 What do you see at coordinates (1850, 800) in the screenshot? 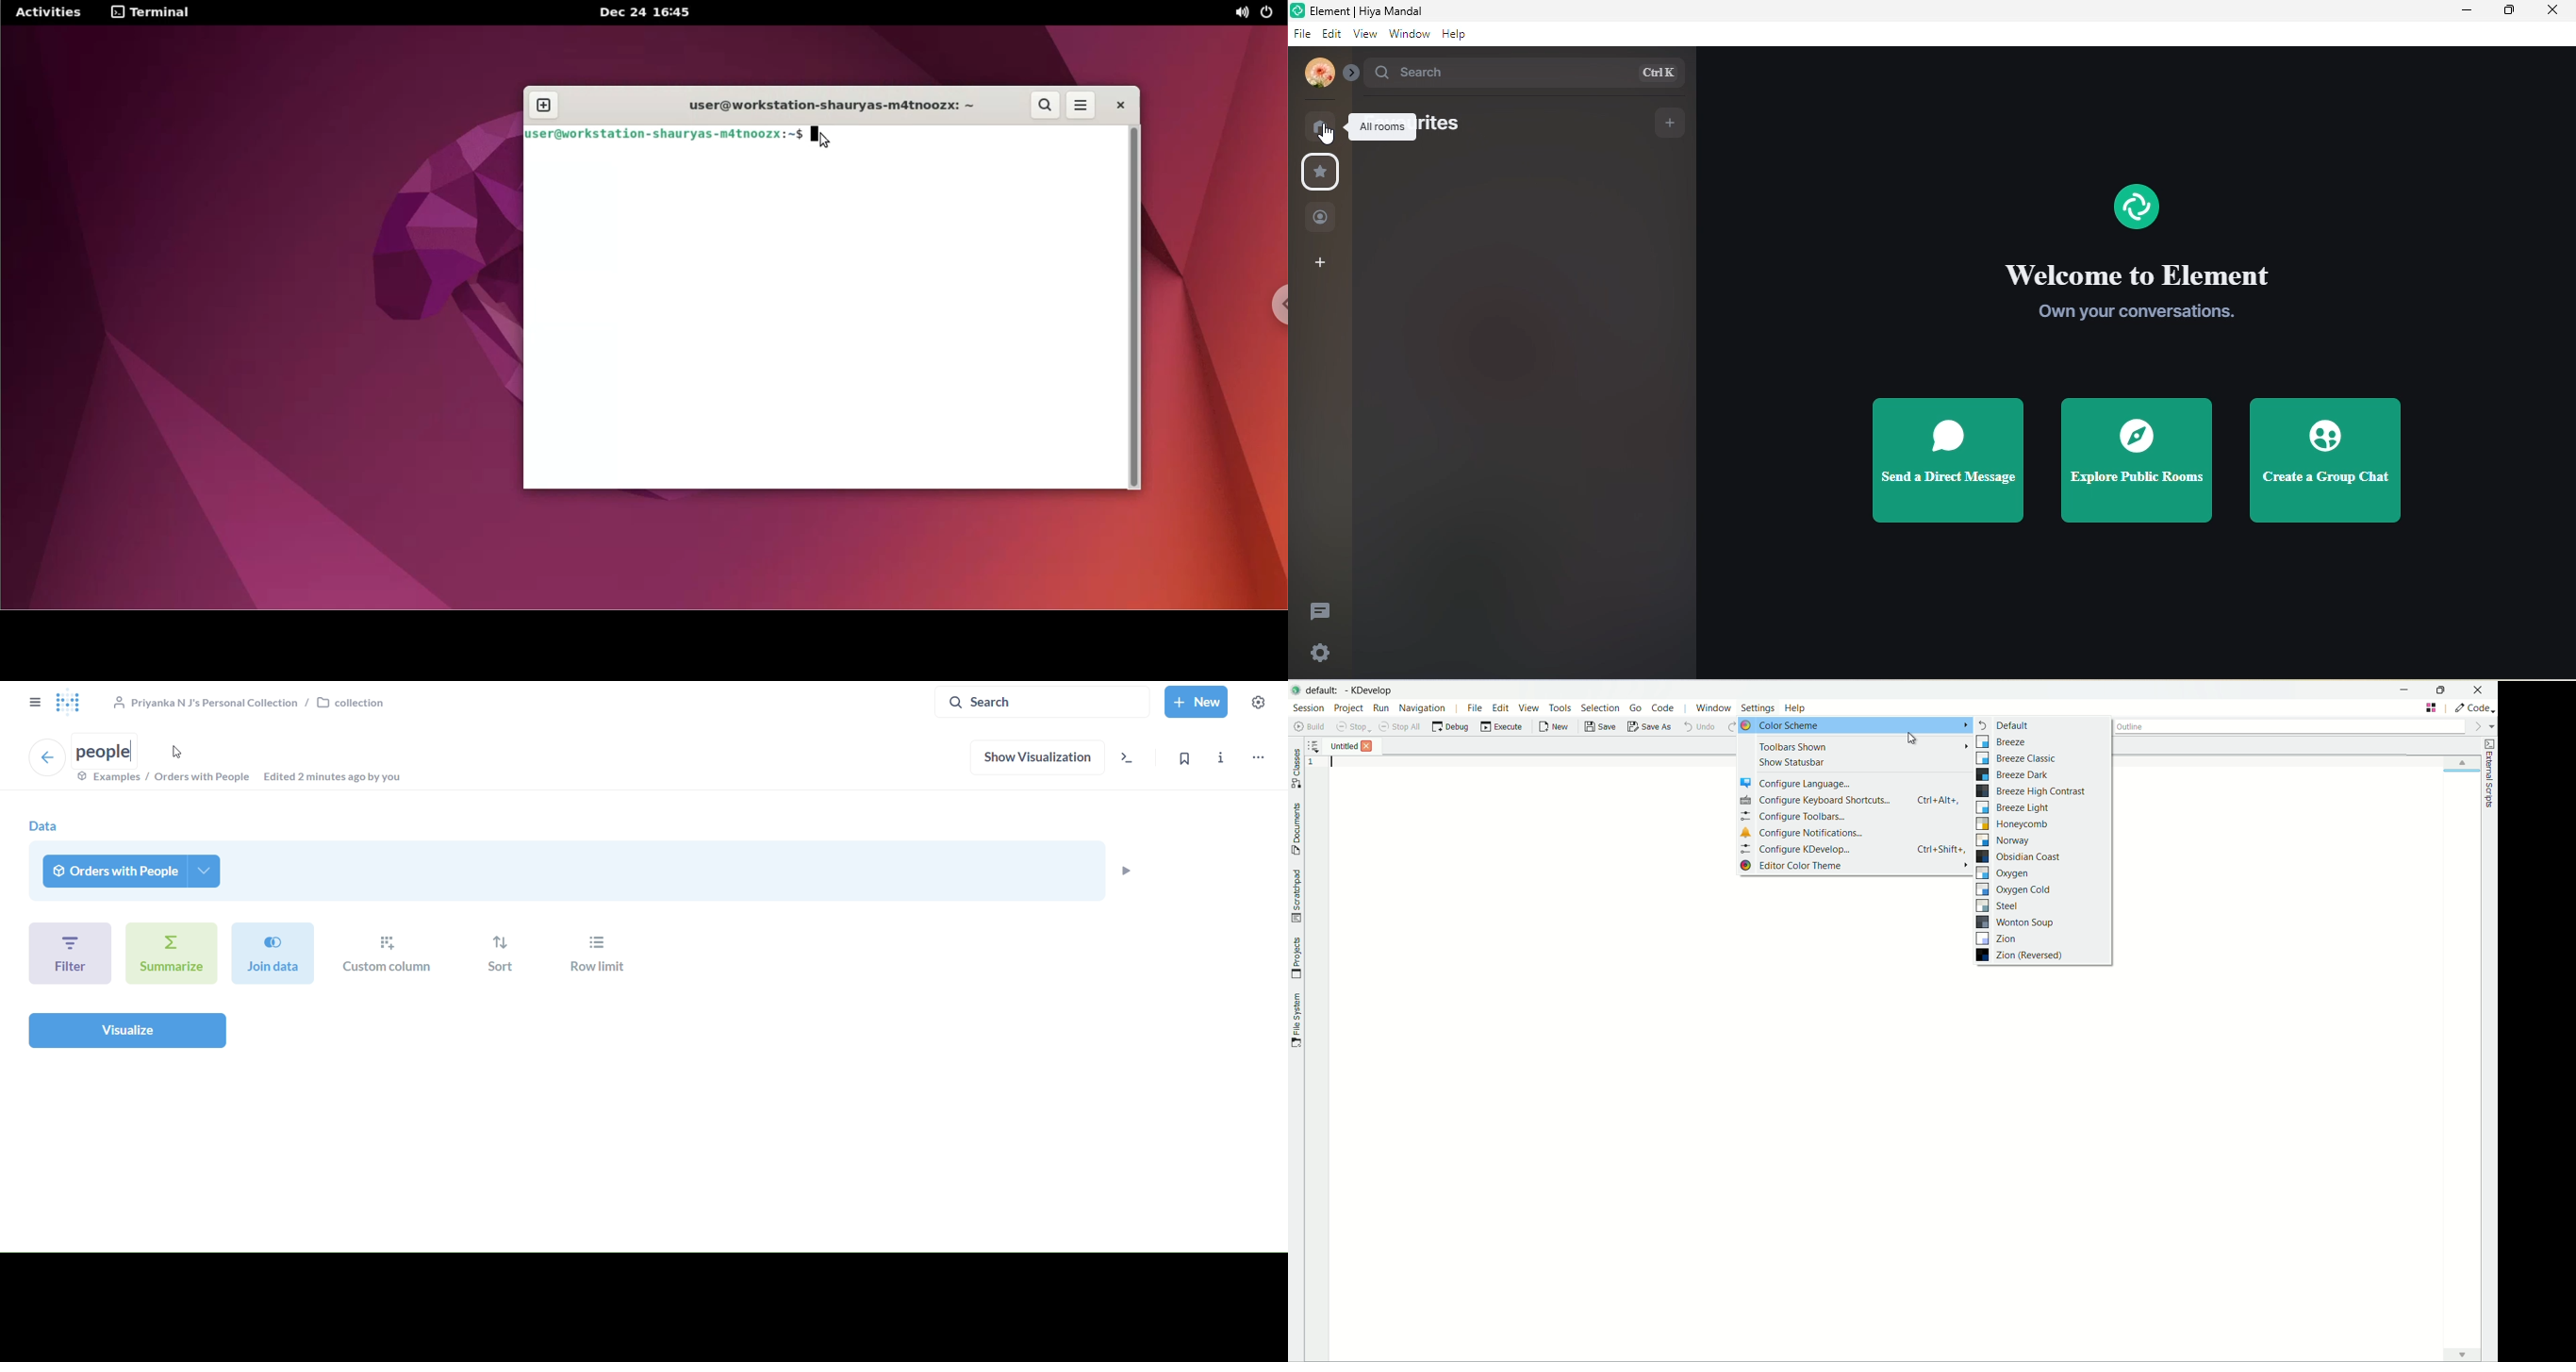
I see `configure keyboard shortcuts` at bounding box center [1850, 800].